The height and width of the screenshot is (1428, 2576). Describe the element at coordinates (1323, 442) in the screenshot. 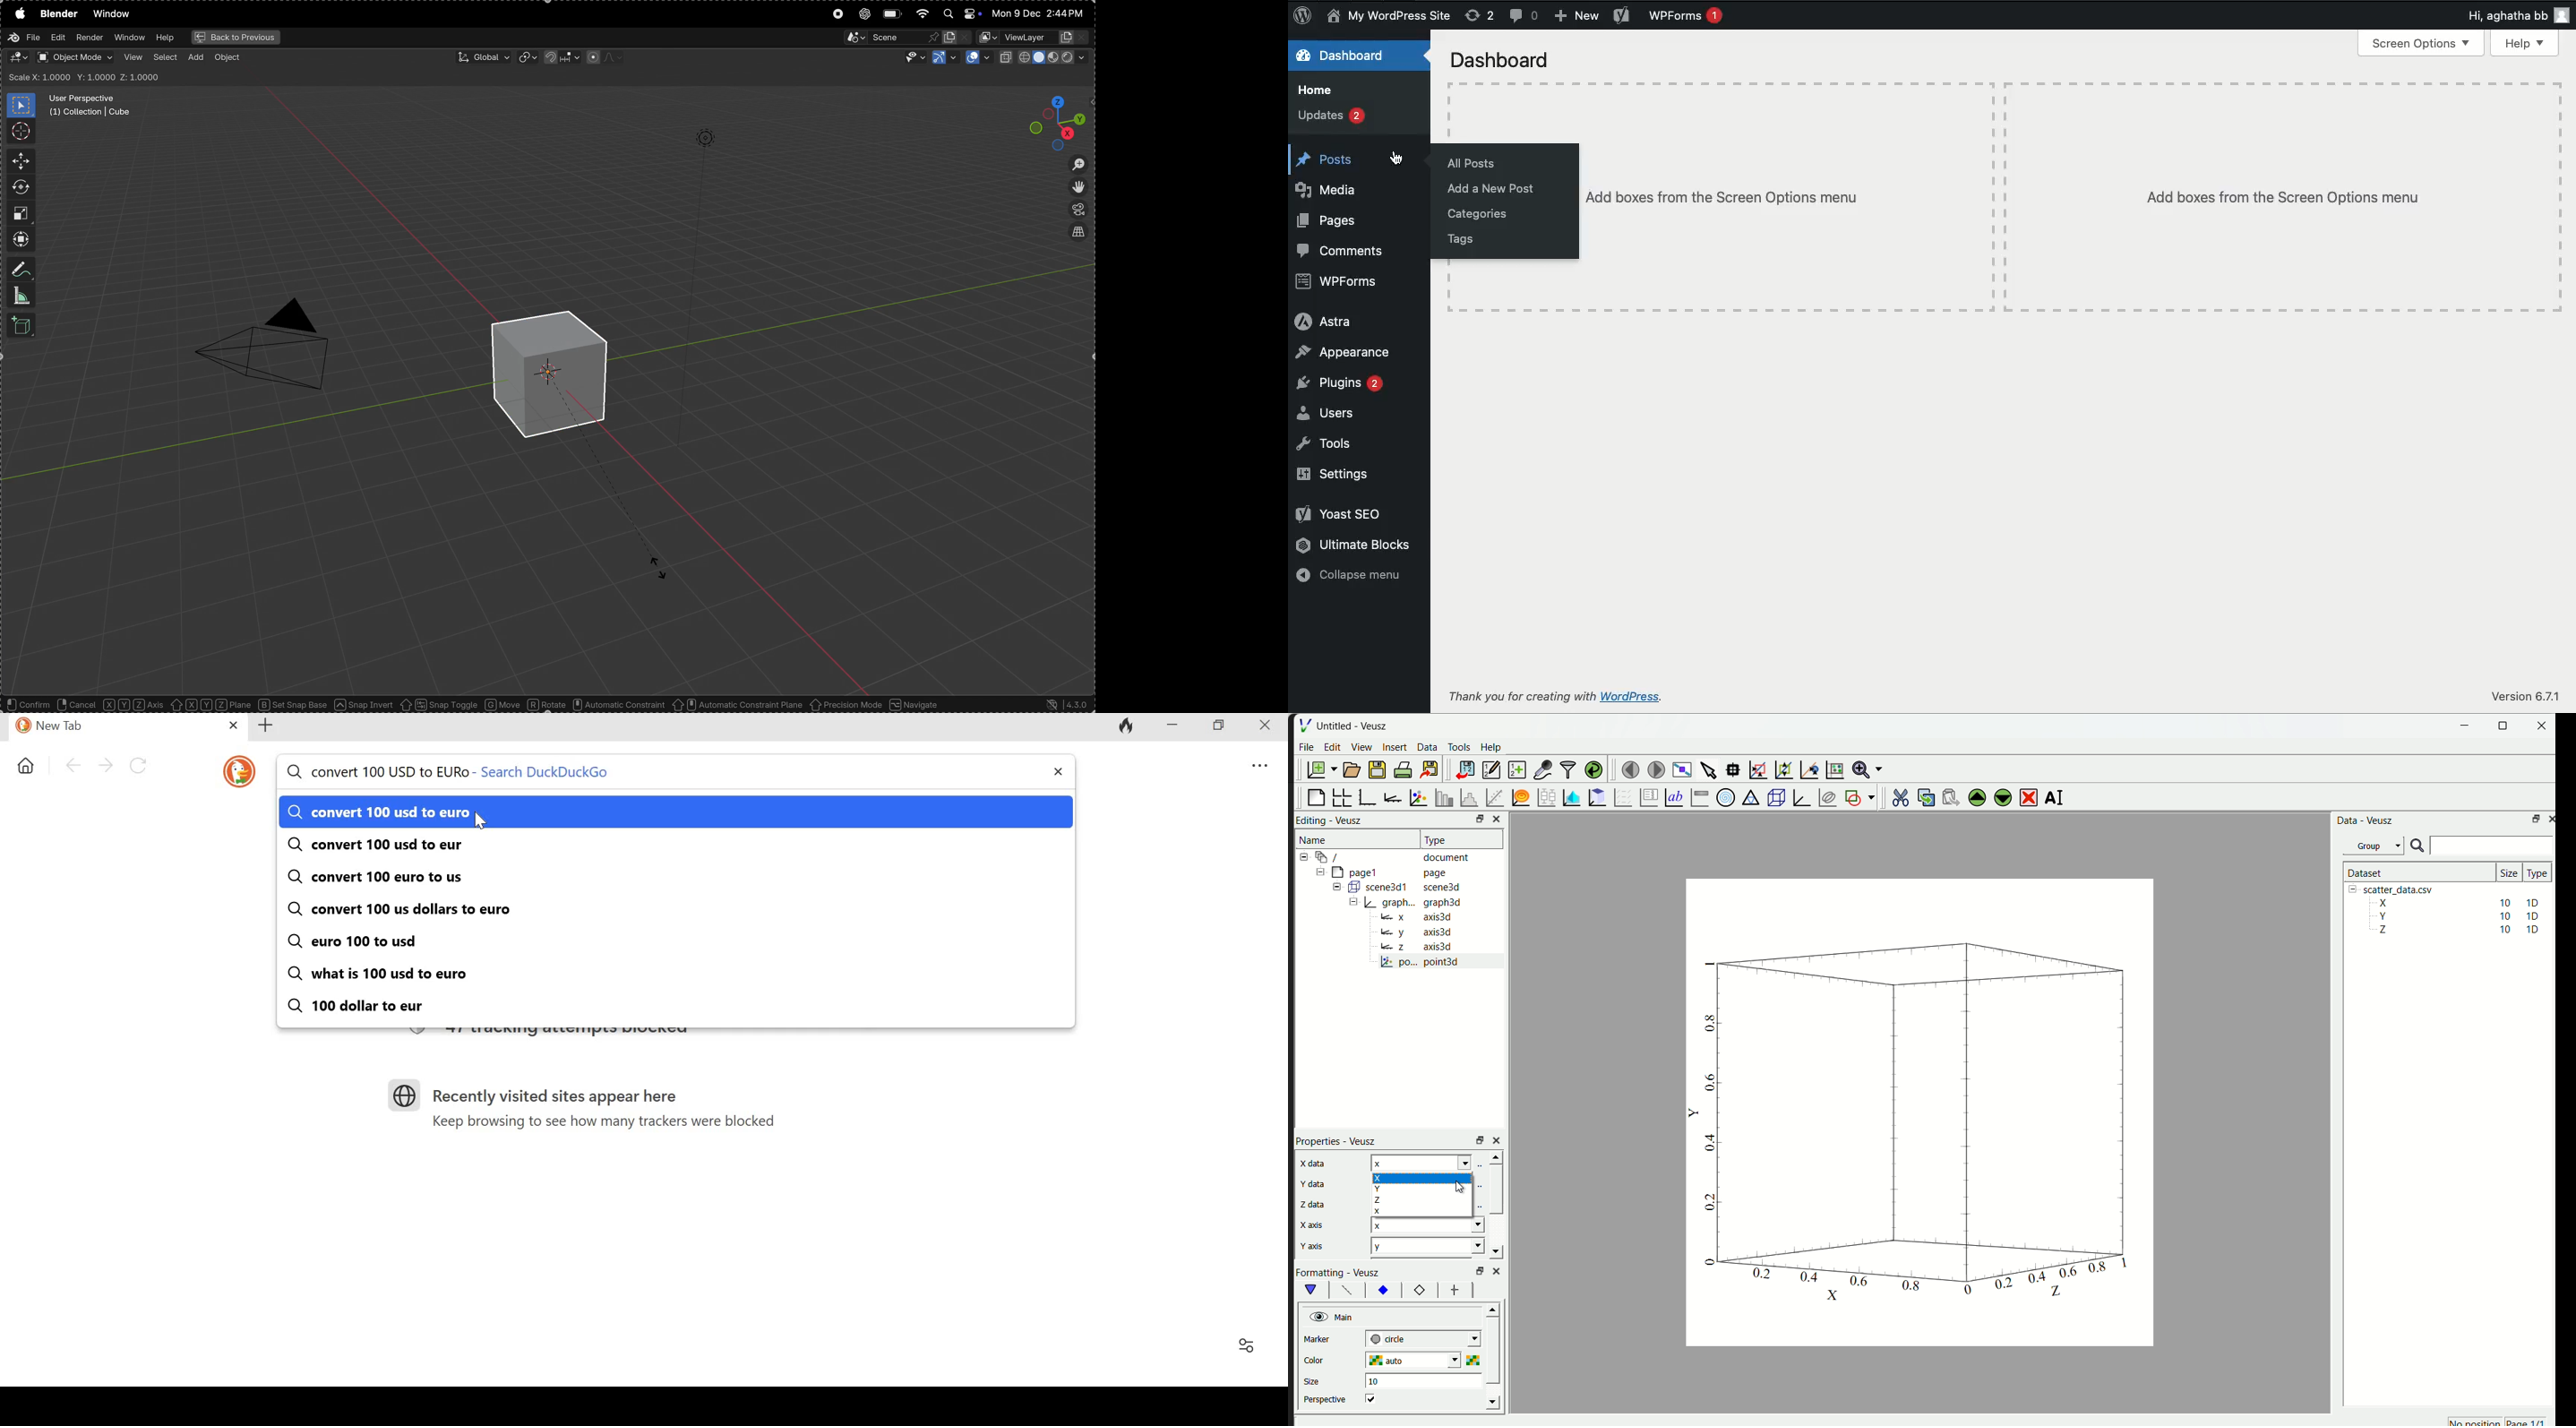

I see `Tools` at that location.